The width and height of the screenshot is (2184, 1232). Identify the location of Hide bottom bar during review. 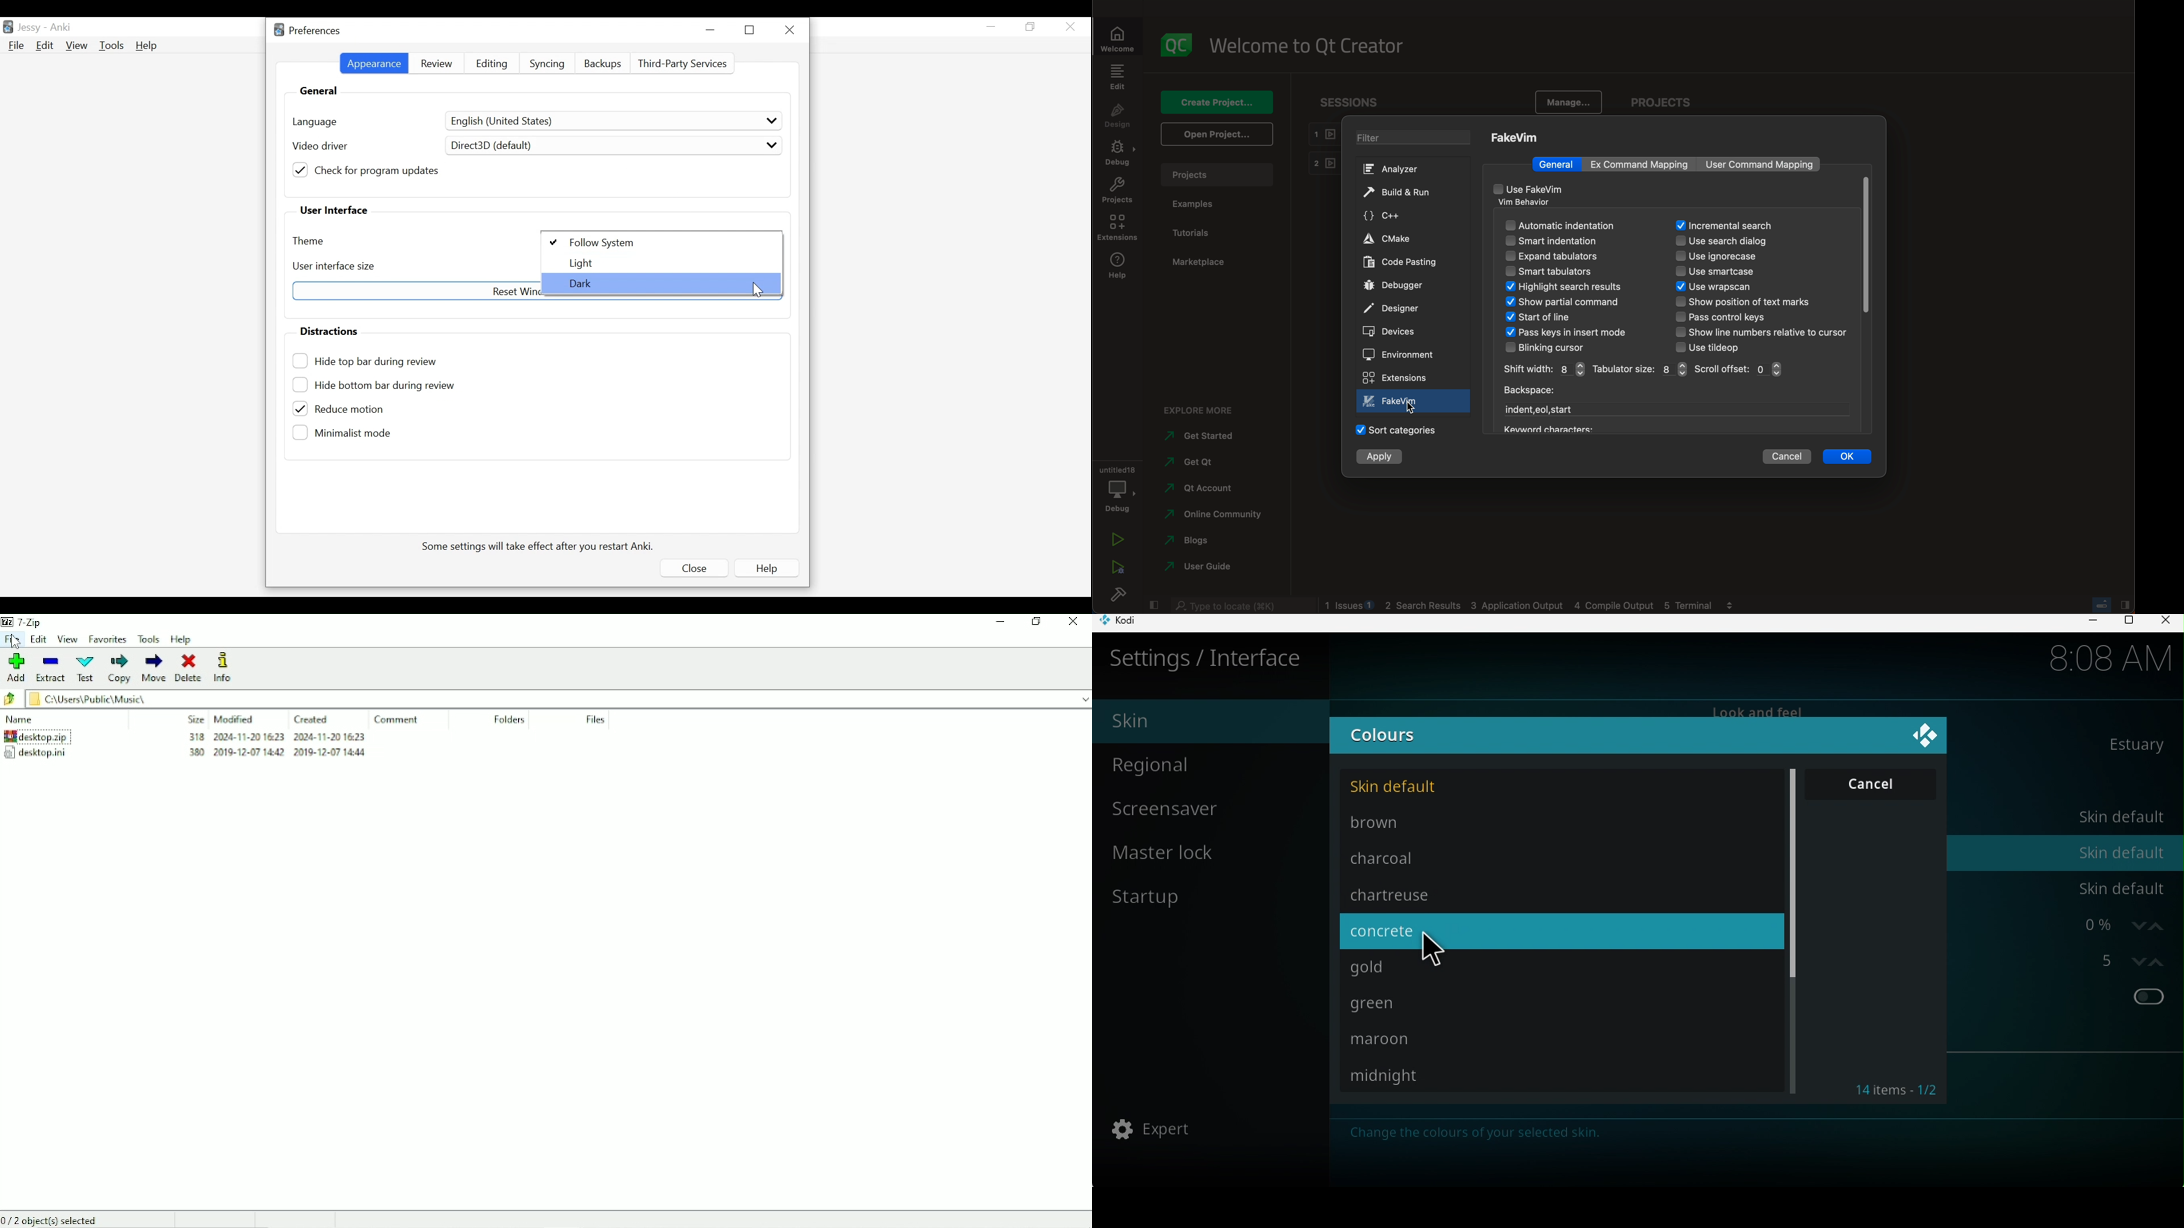
(376, 386).